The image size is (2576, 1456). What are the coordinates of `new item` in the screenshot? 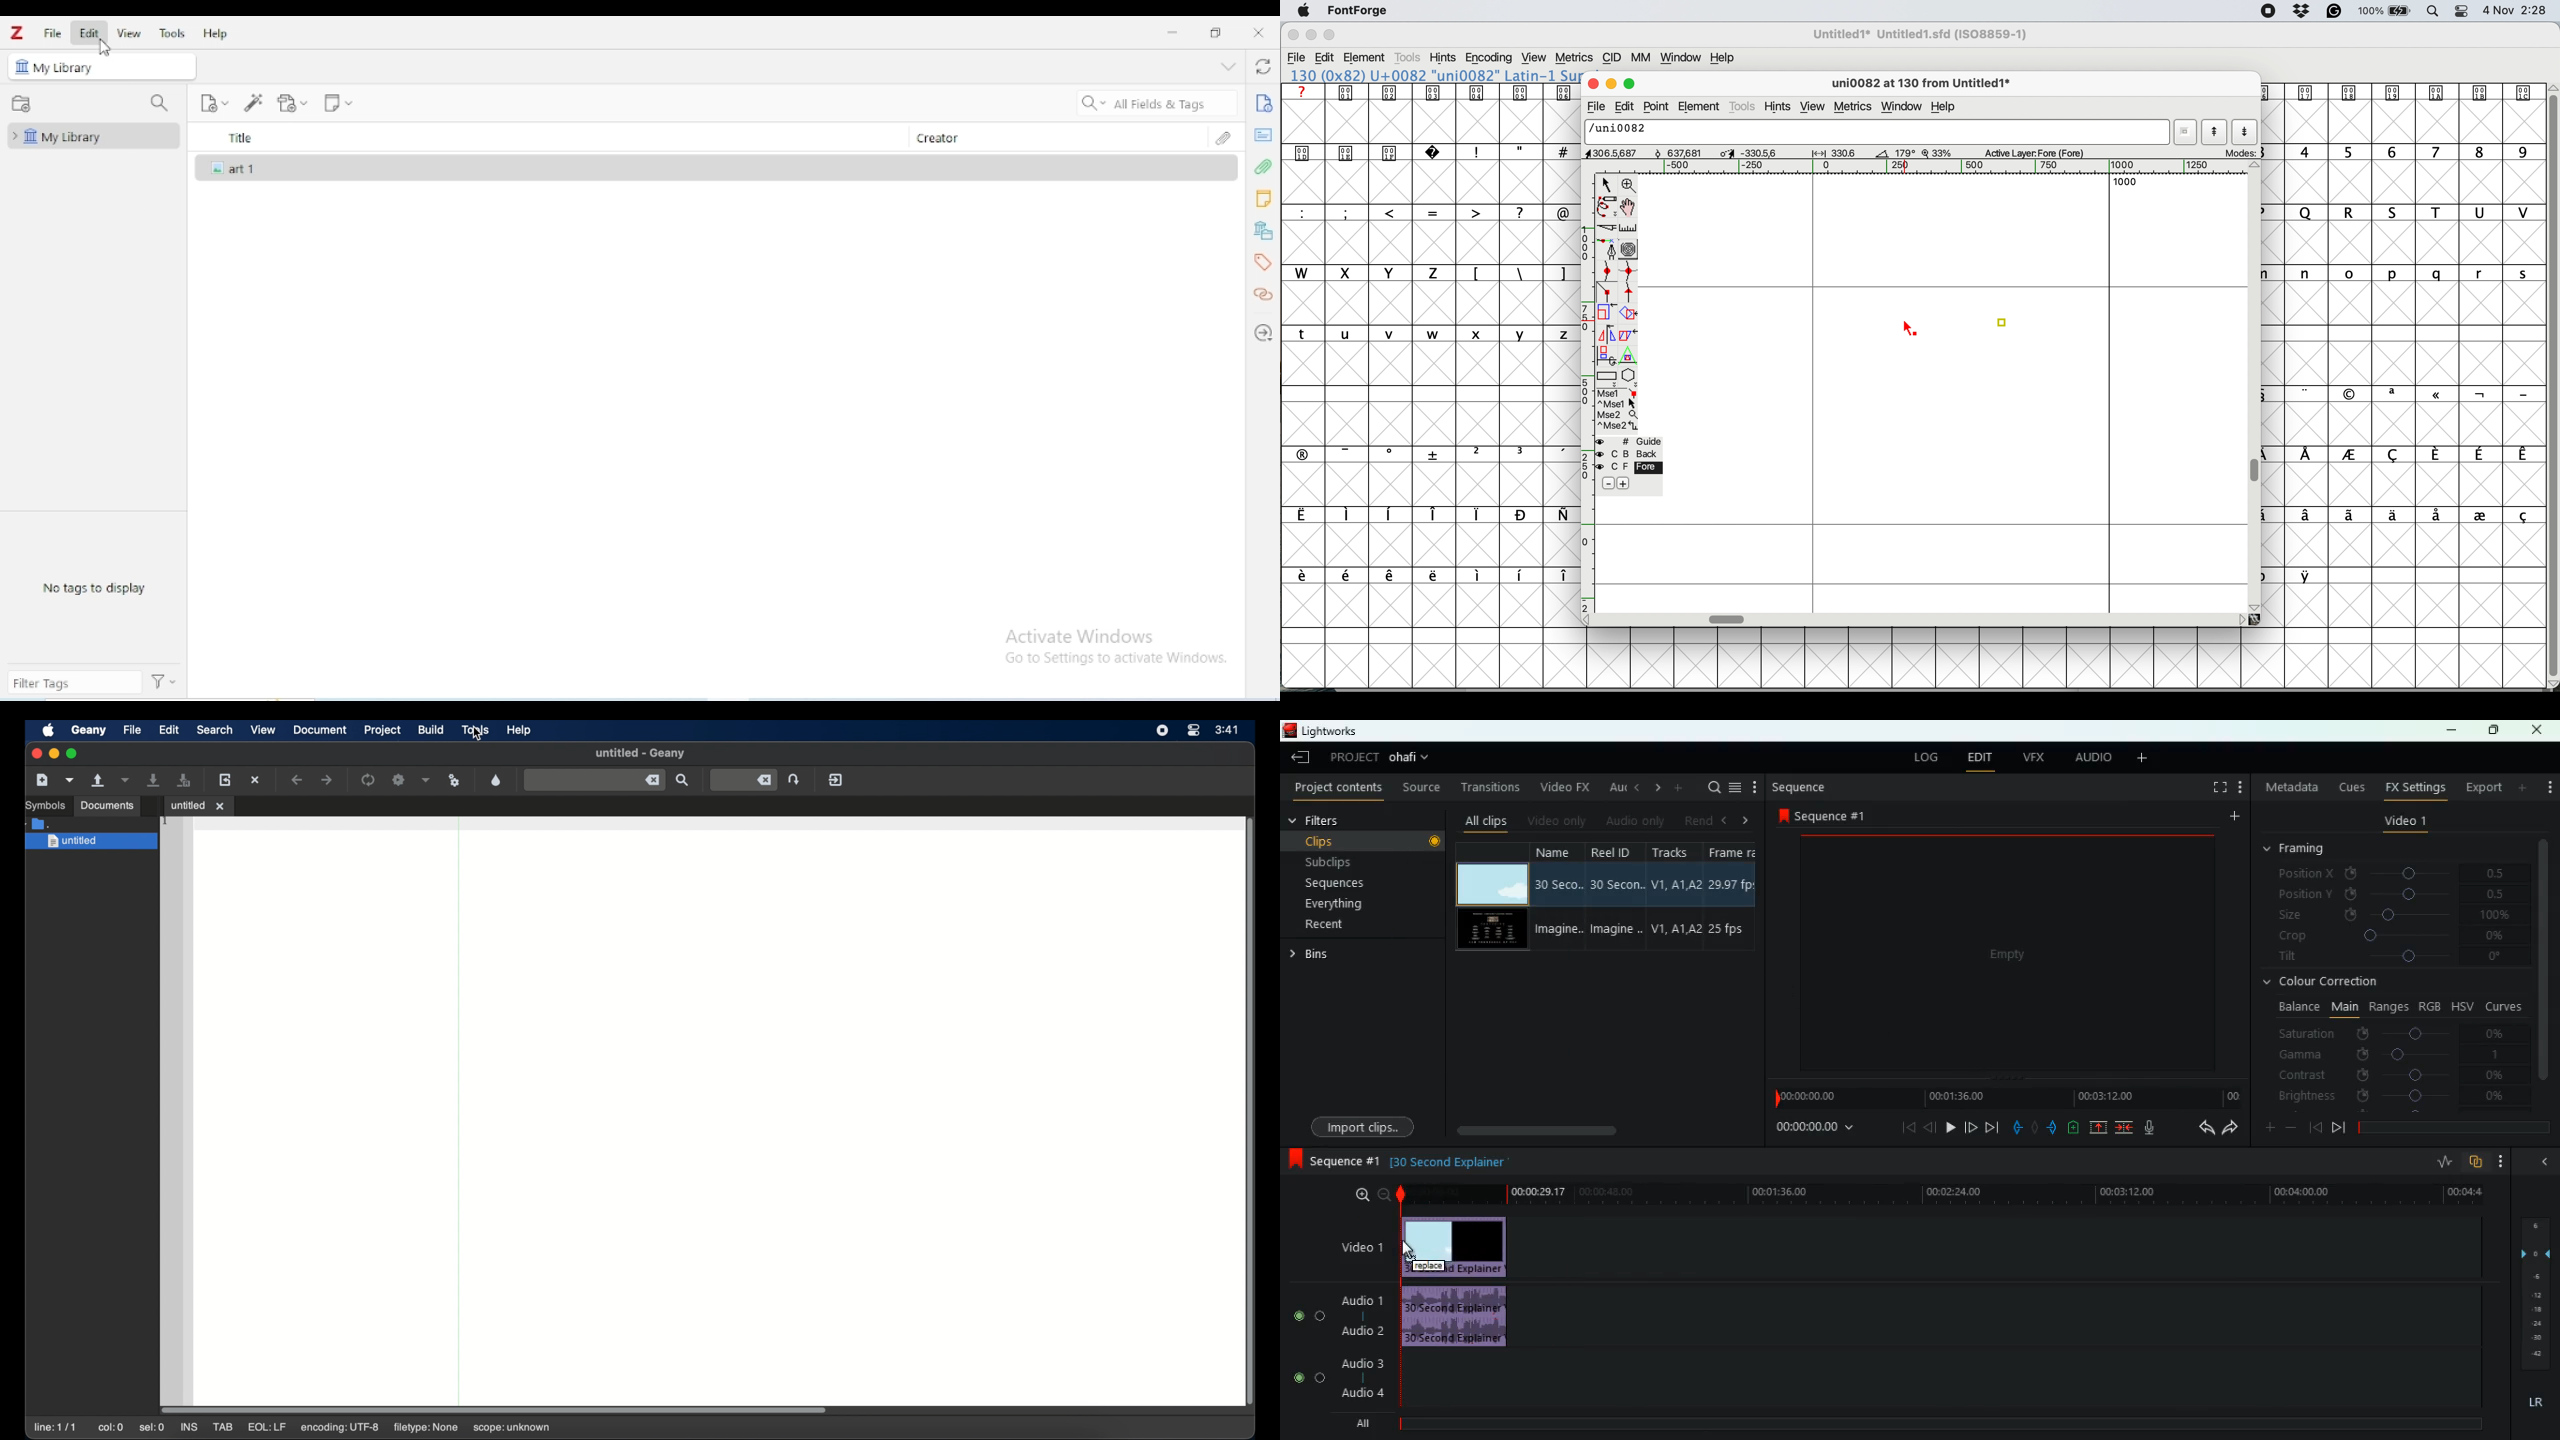 It's located at (214, 104).